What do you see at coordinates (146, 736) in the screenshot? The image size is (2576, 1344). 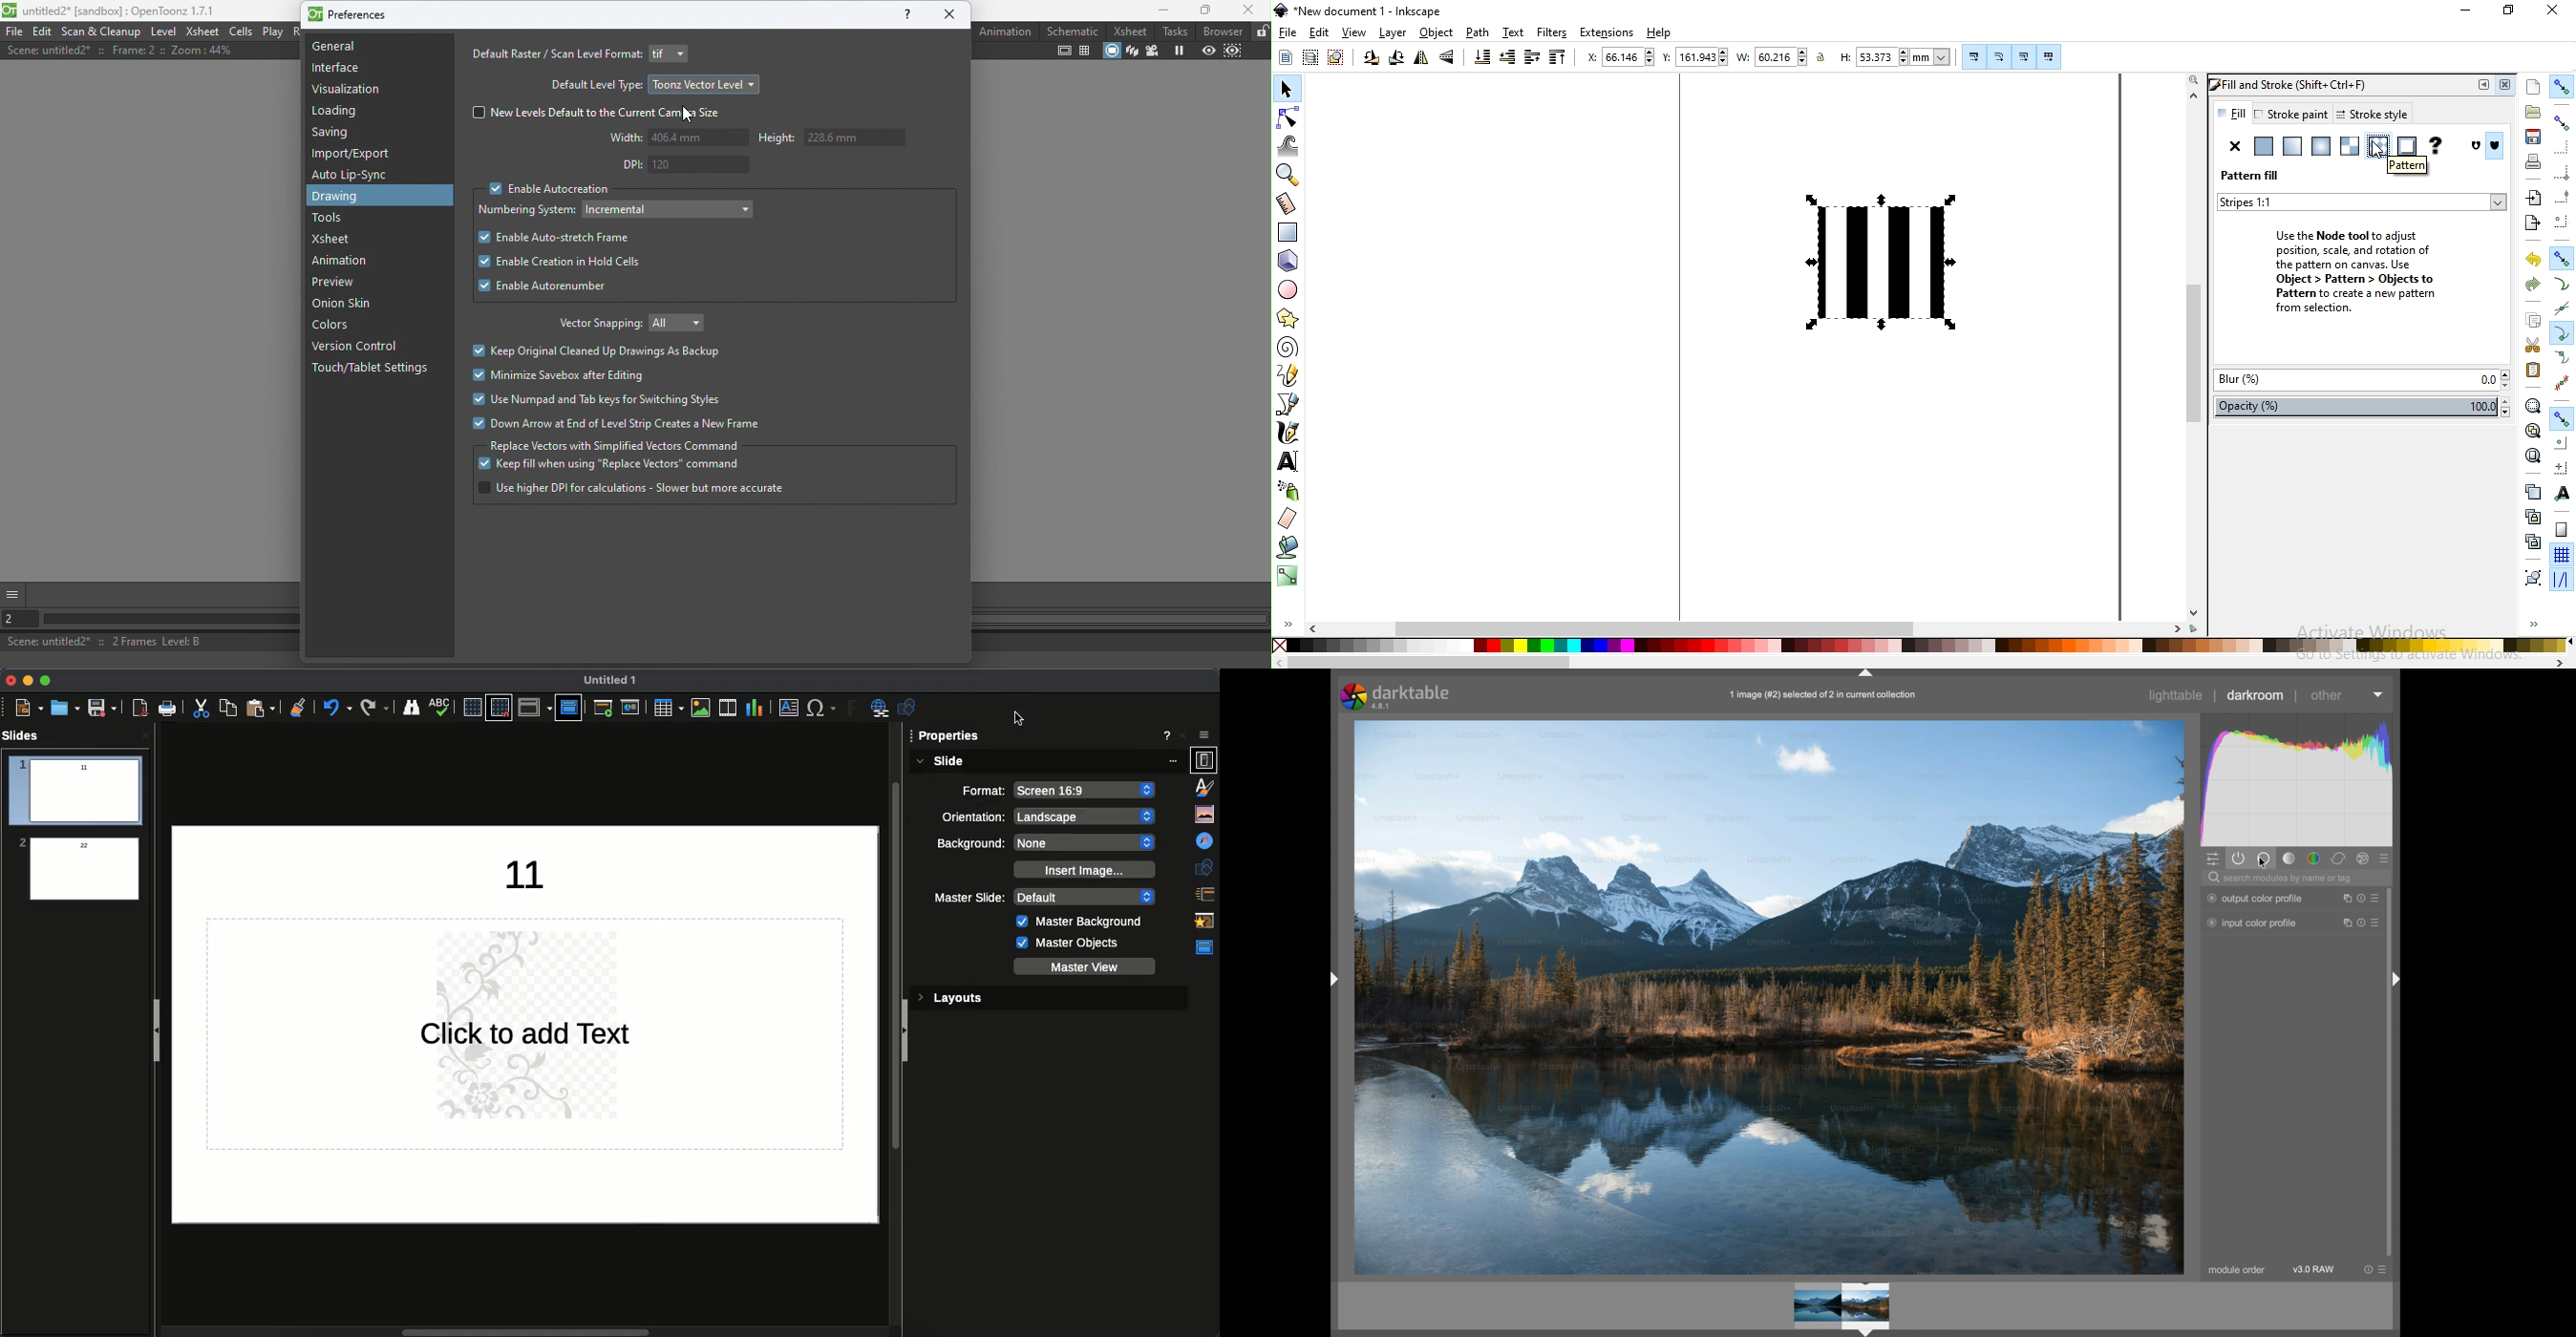 I see `close` at bounding box center [146, 736].